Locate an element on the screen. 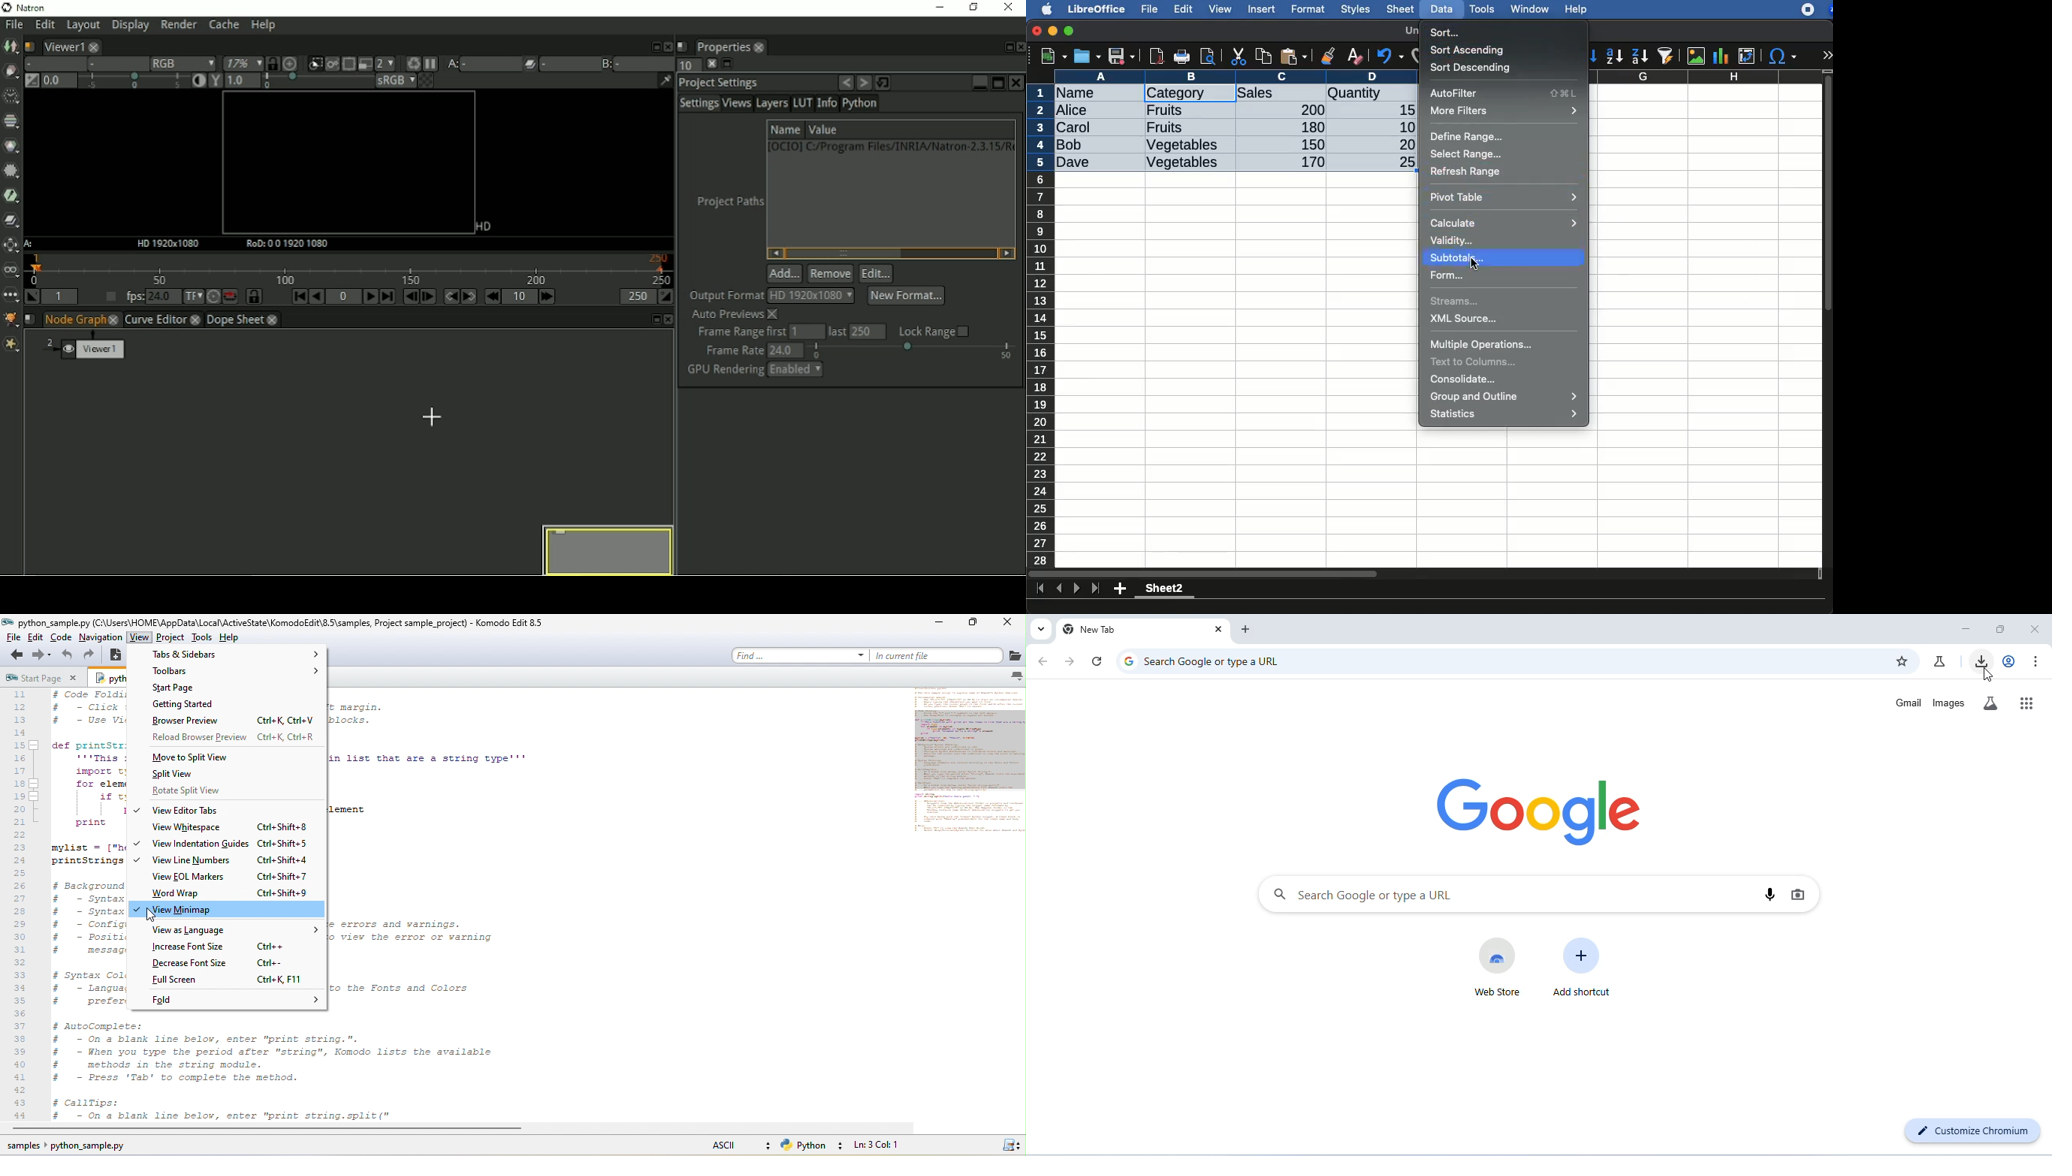 This screenshot has height=1176, width=2072. Next frame is located at coordinates (428, 297).